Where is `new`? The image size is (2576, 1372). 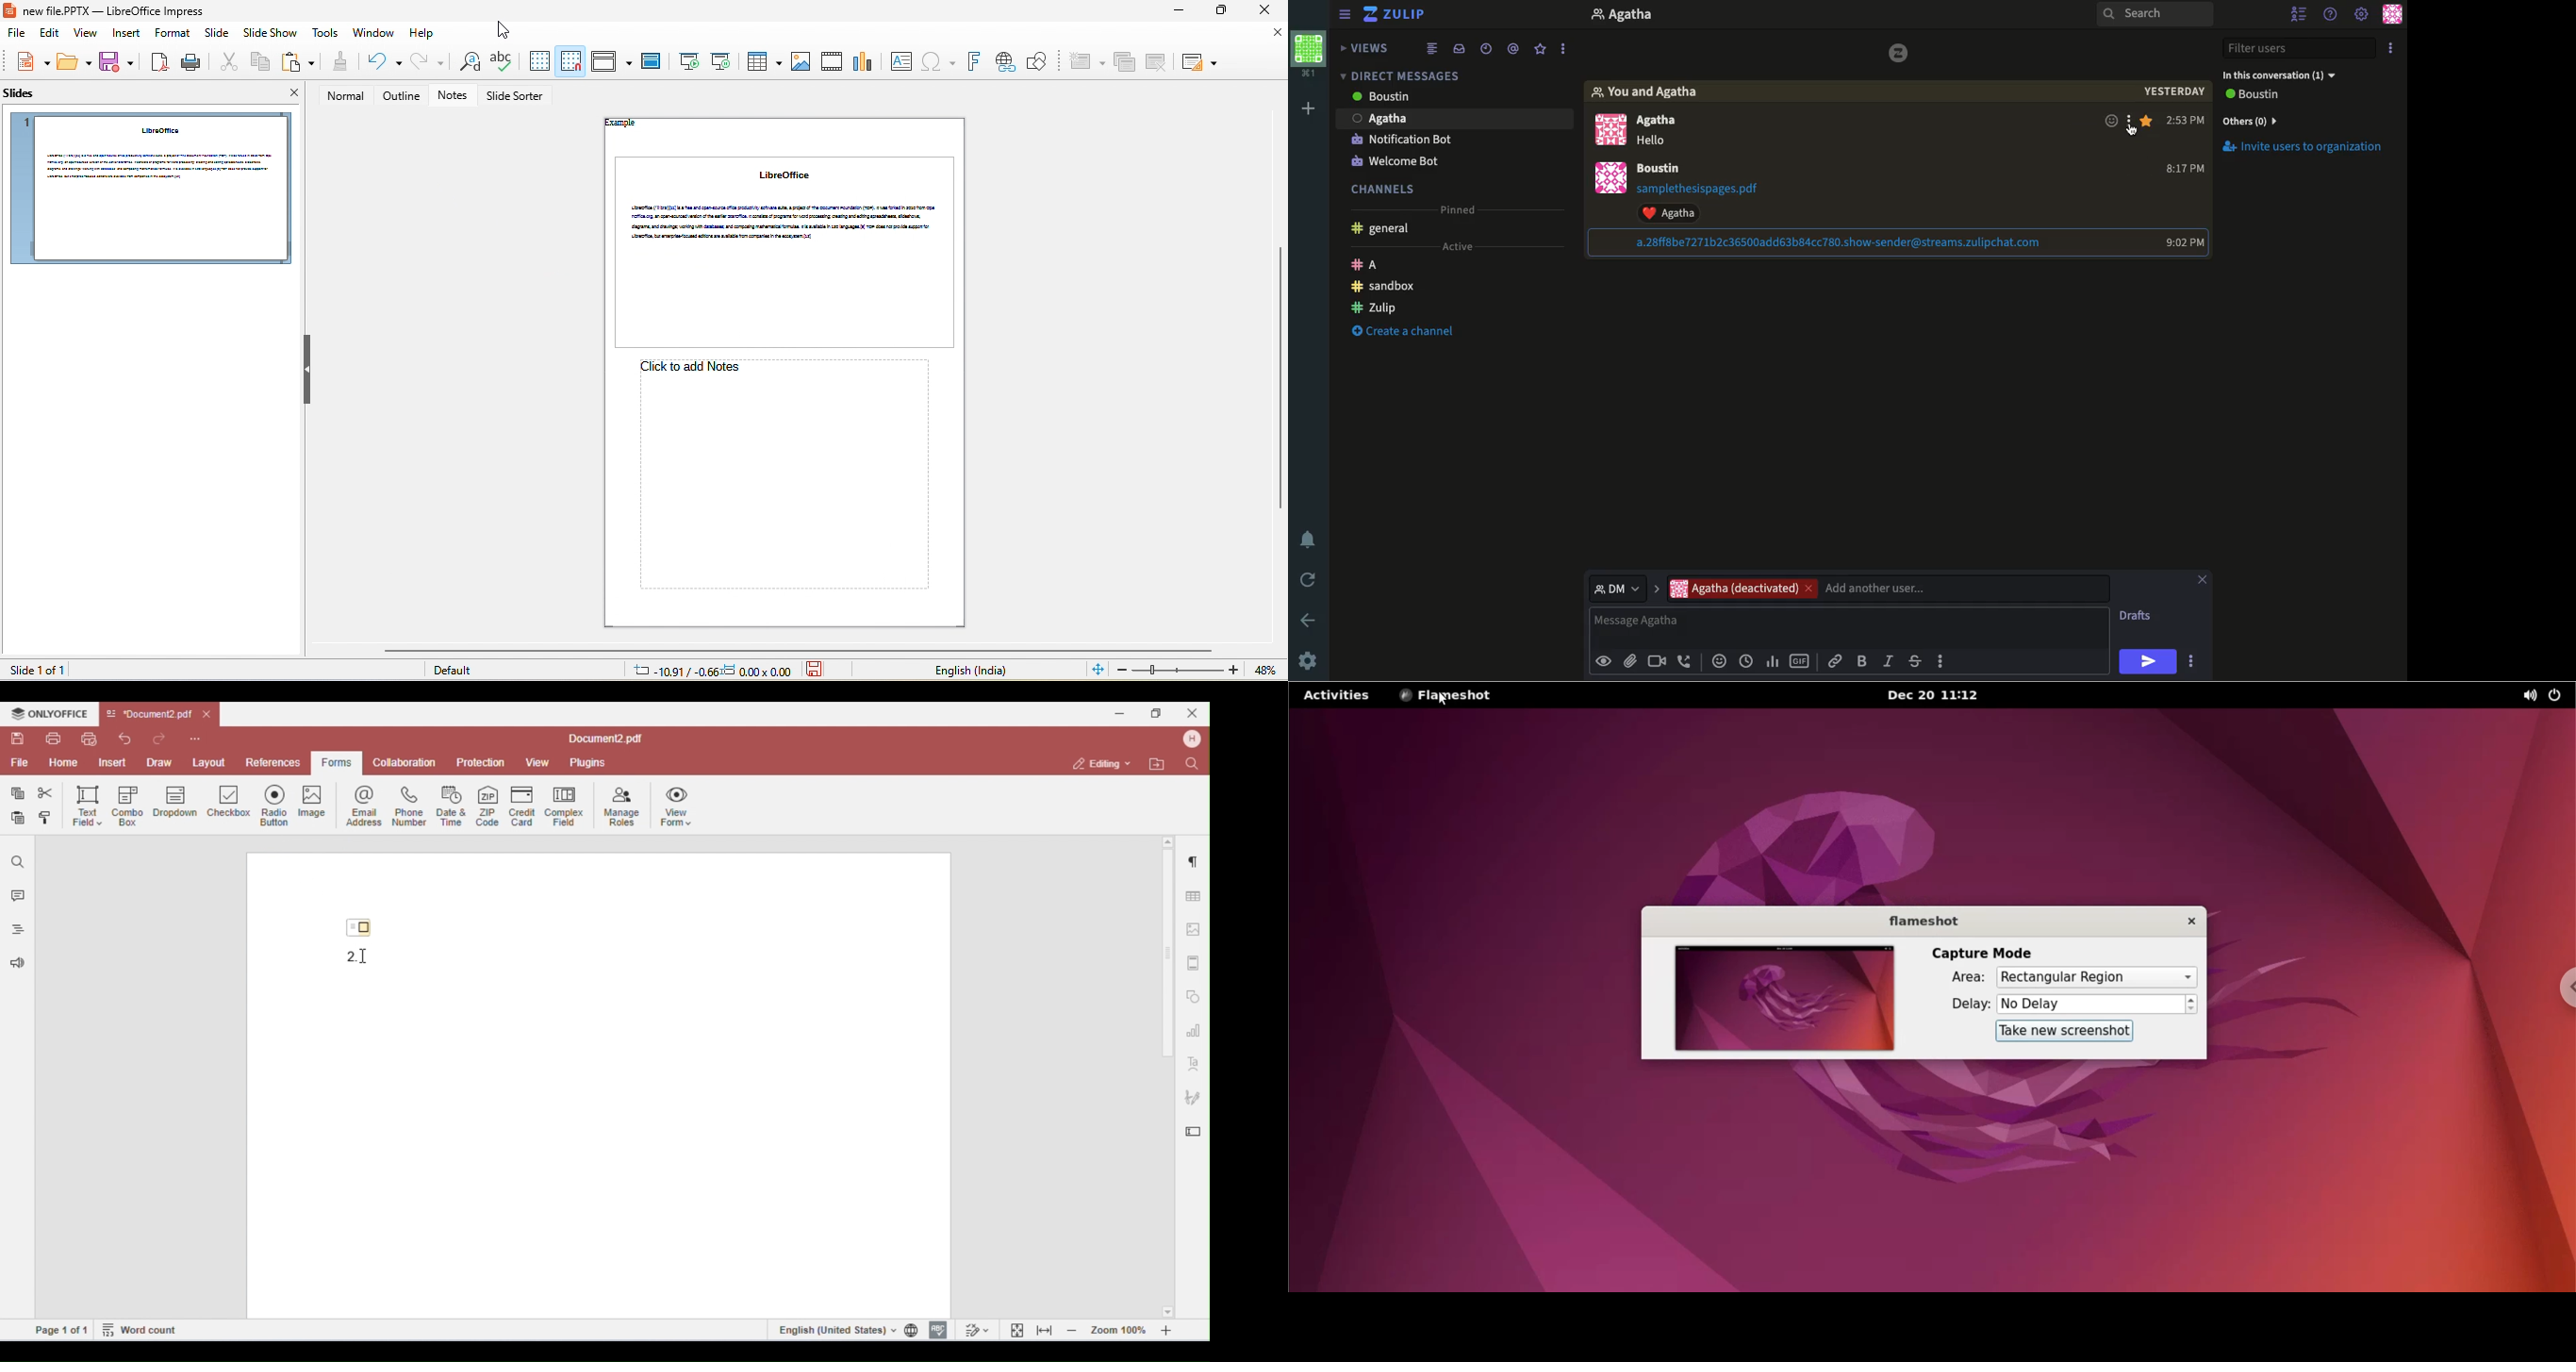
new is located at coordinates (28, 62).